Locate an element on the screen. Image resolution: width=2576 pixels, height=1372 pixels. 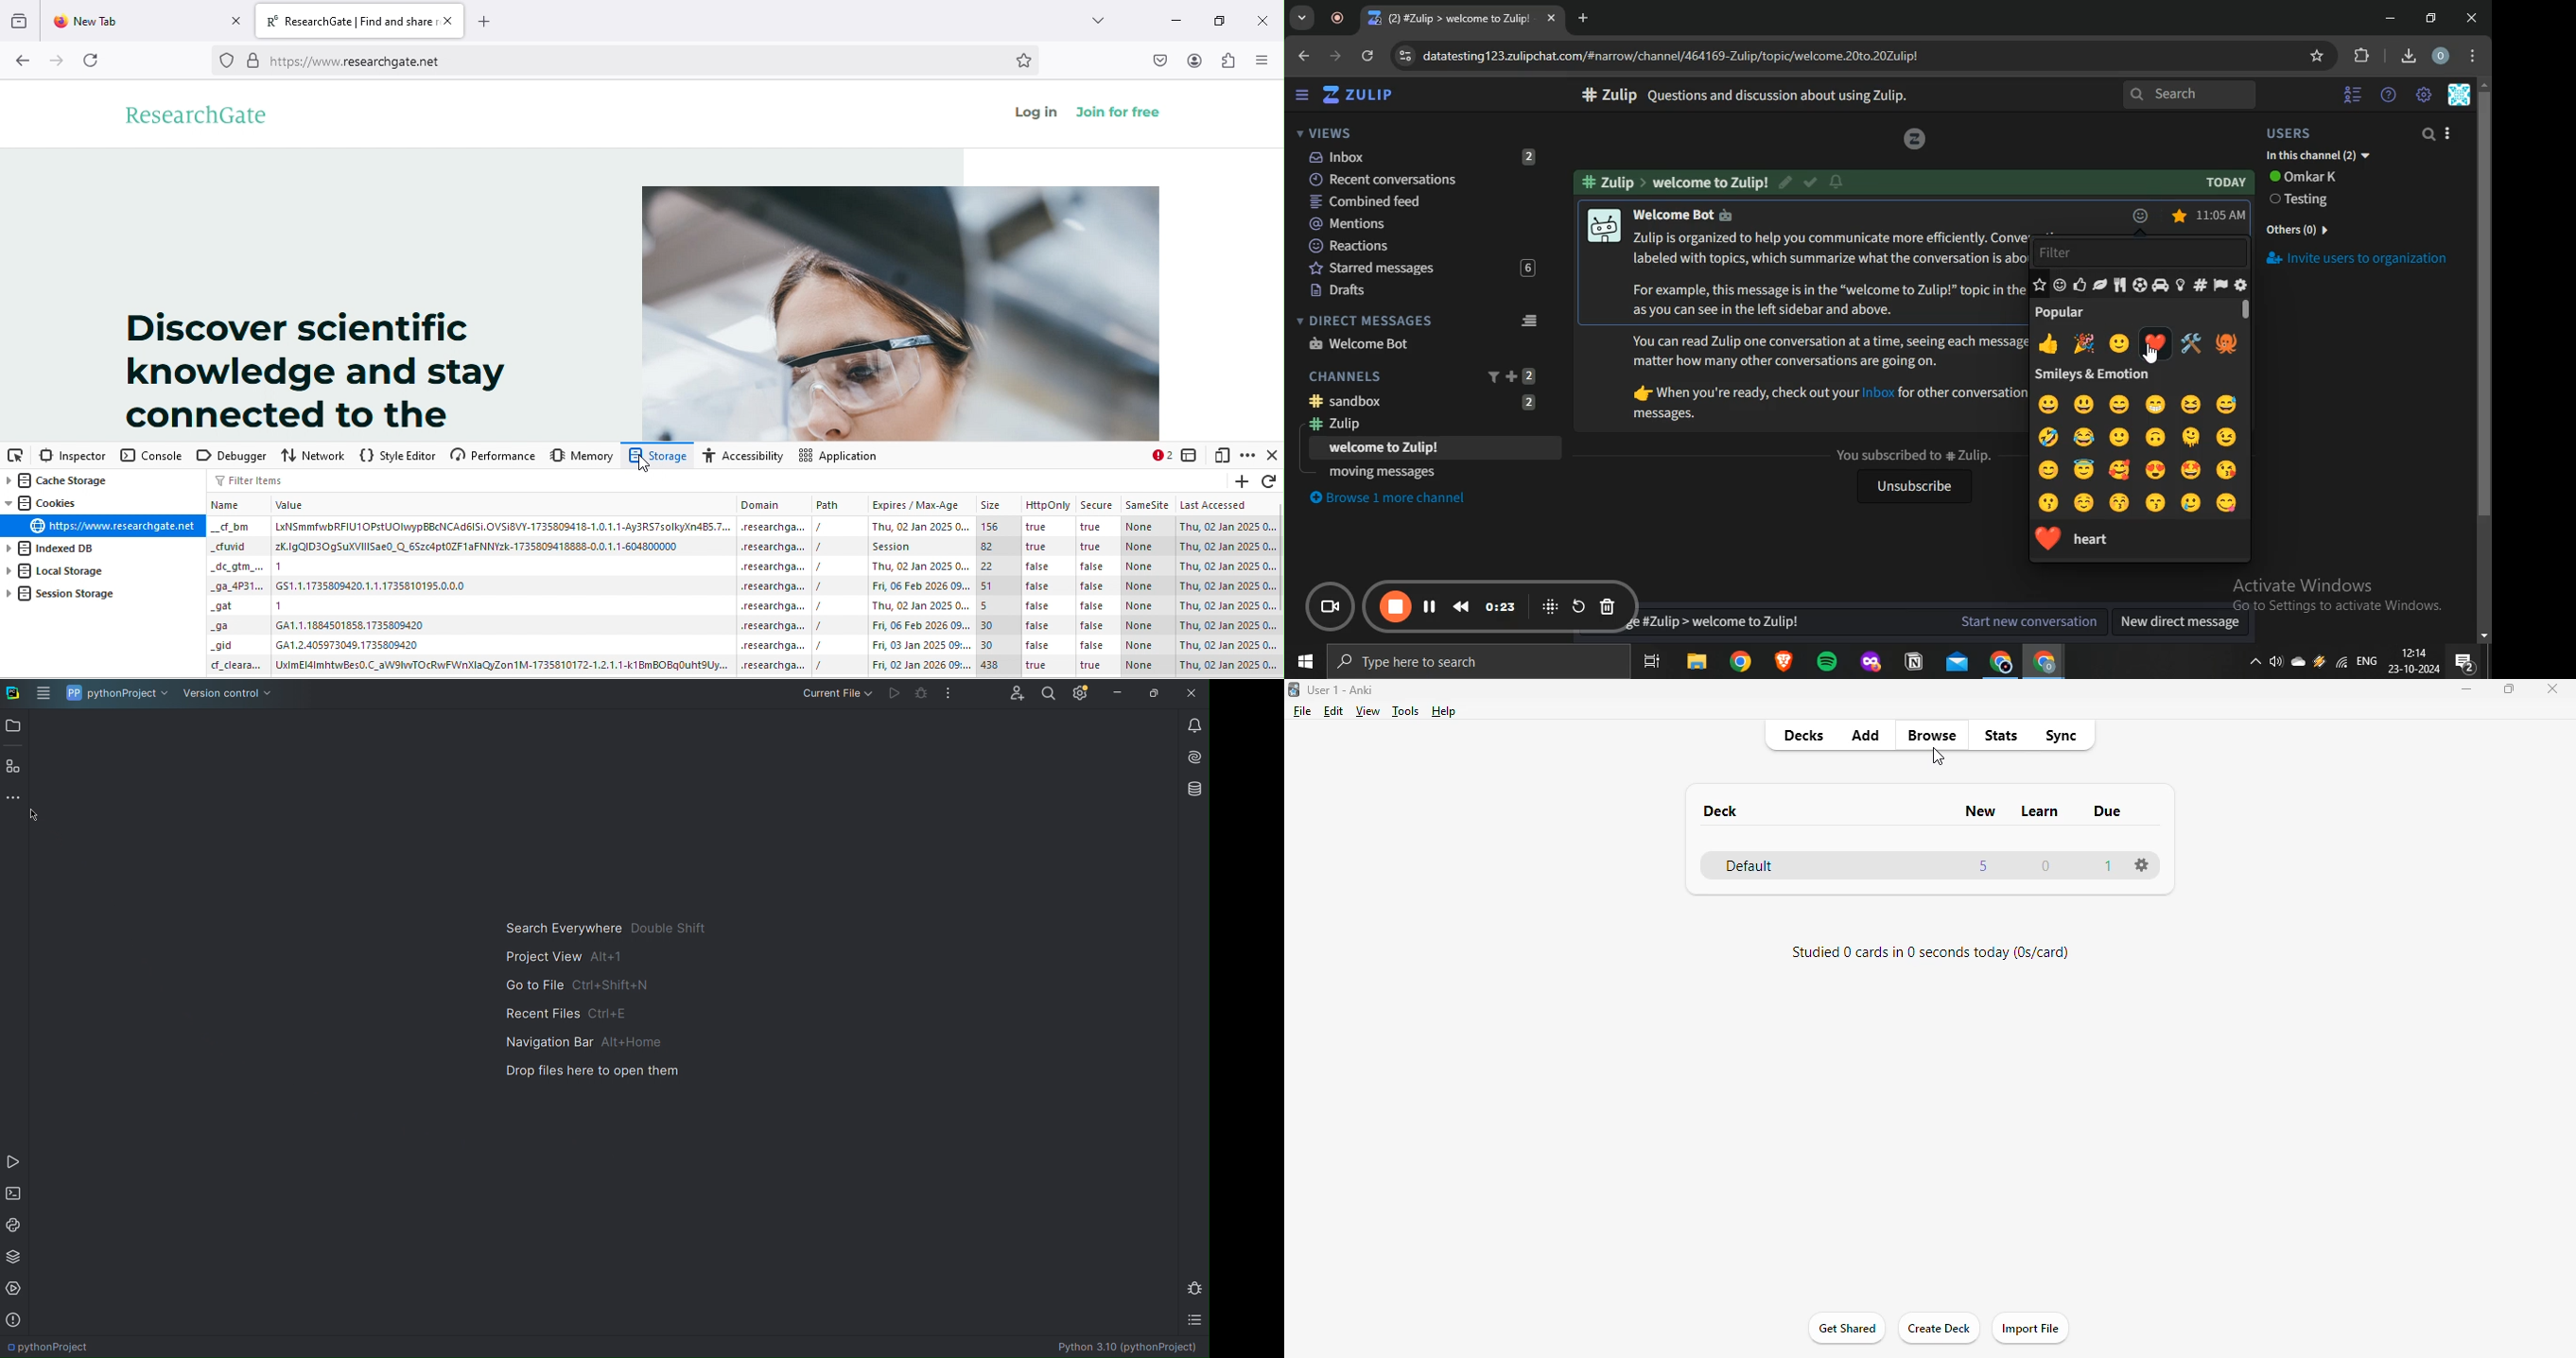
others is located at coordinates (2301, 227).